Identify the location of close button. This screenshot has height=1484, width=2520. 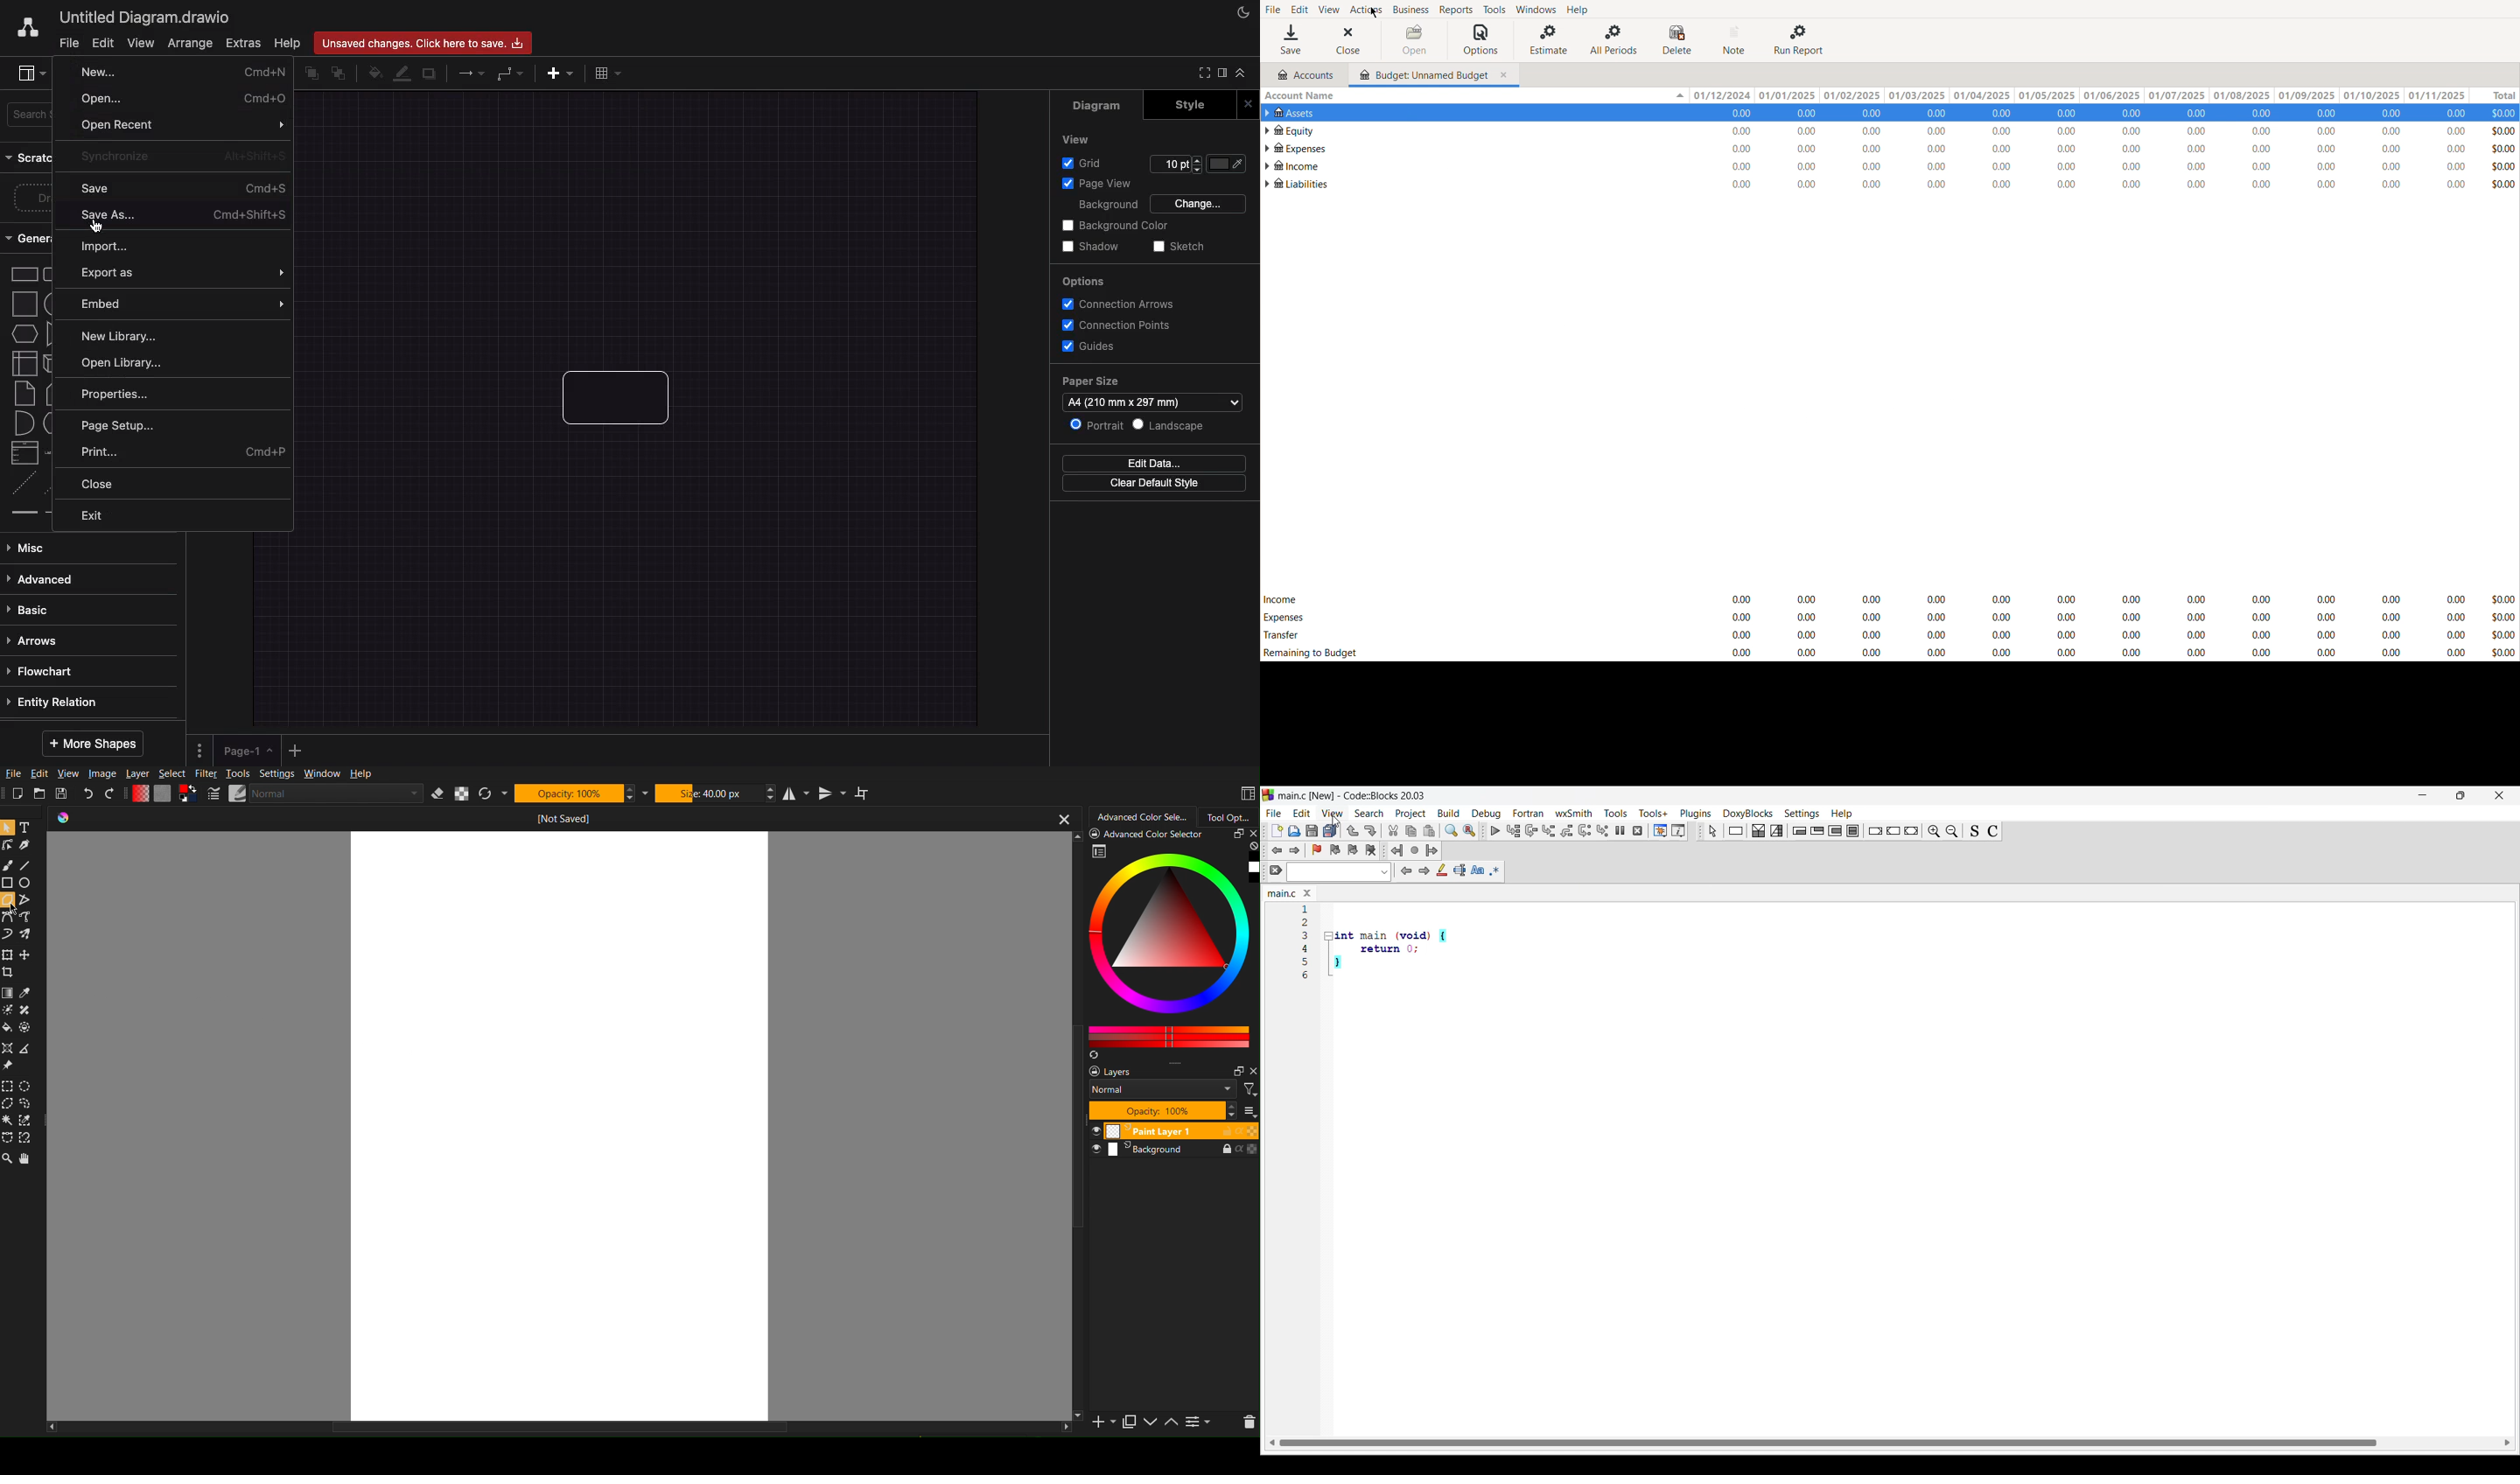
(1062, 816).